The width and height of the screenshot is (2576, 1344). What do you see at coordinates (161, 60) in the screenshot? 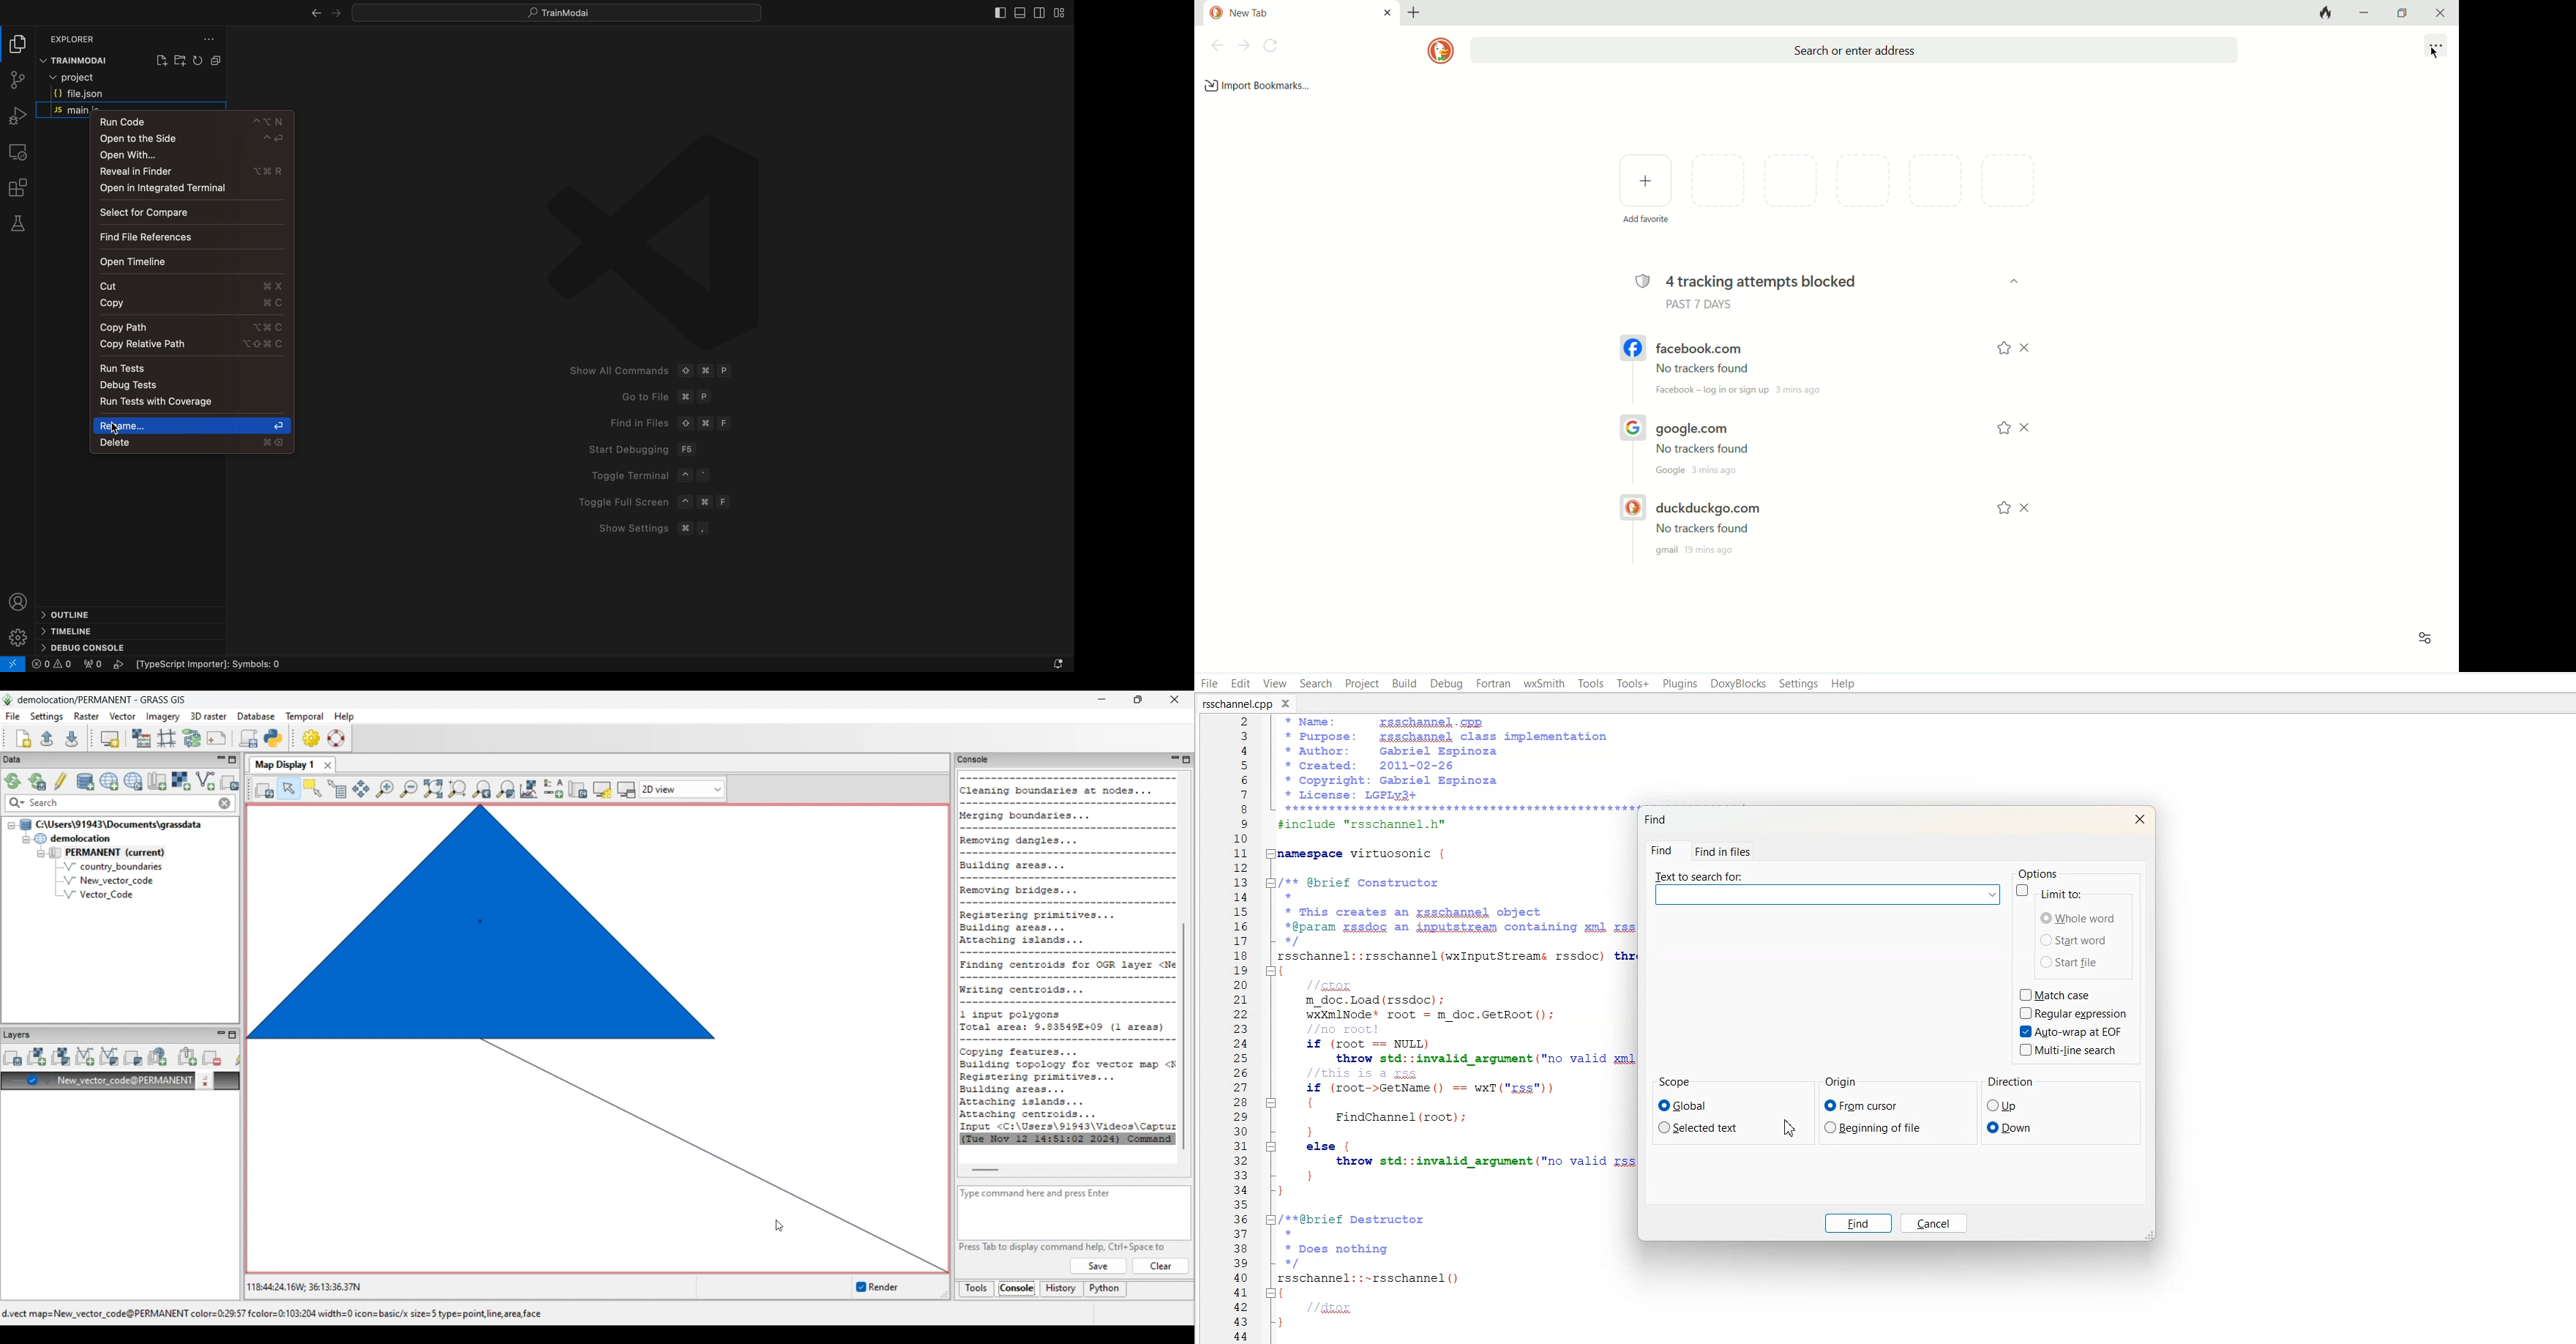
I see `create file` at bounding box center [161, 60].